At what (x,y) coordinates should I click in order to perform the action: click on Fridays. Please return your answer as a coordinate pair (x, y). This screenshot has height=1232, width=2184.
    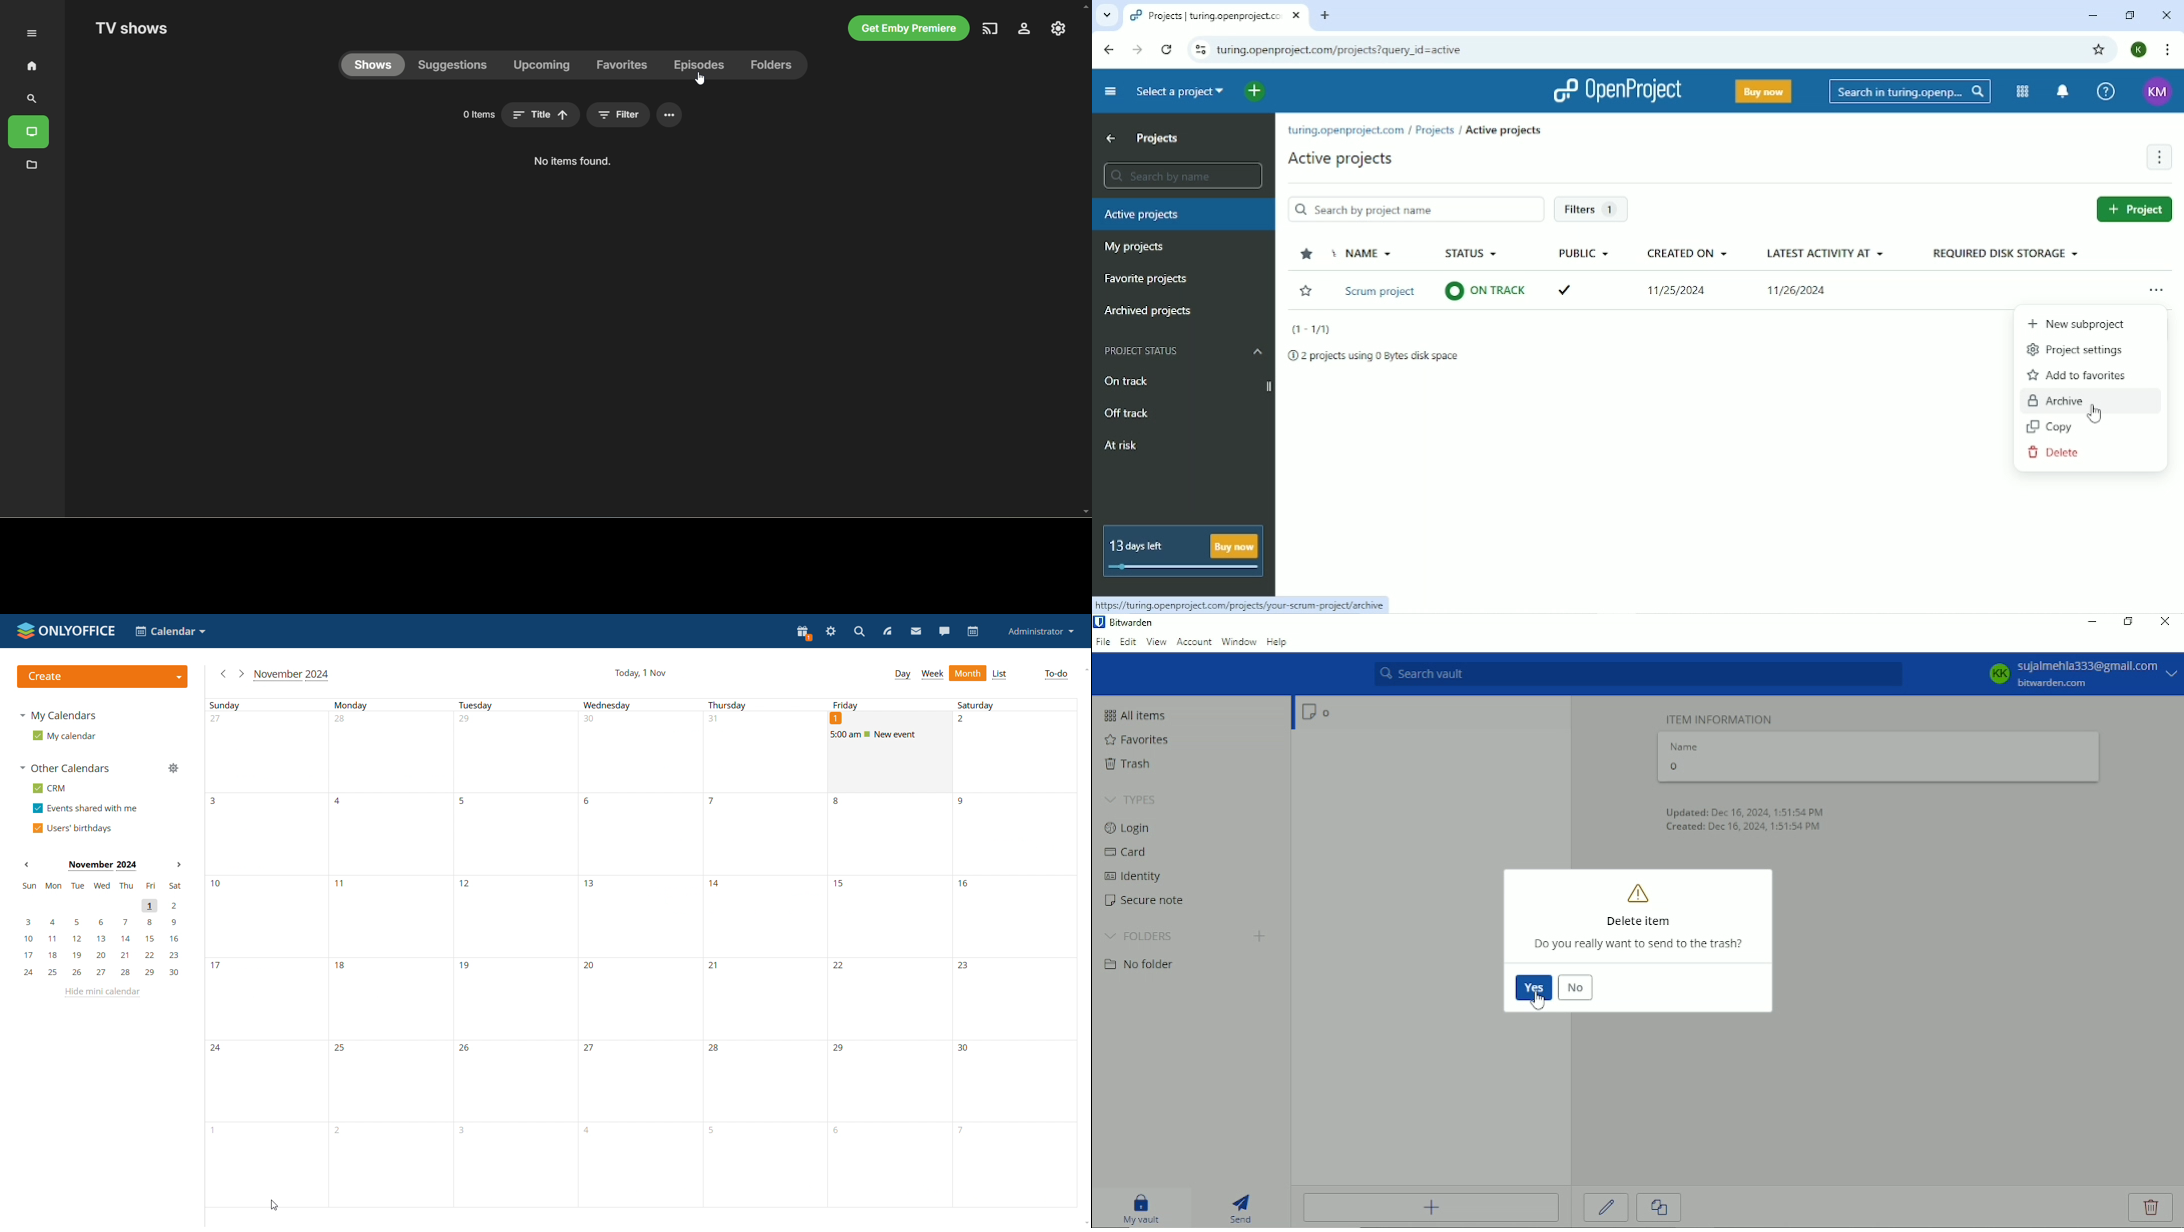
    Looking at the image, I should click on (890, 995).